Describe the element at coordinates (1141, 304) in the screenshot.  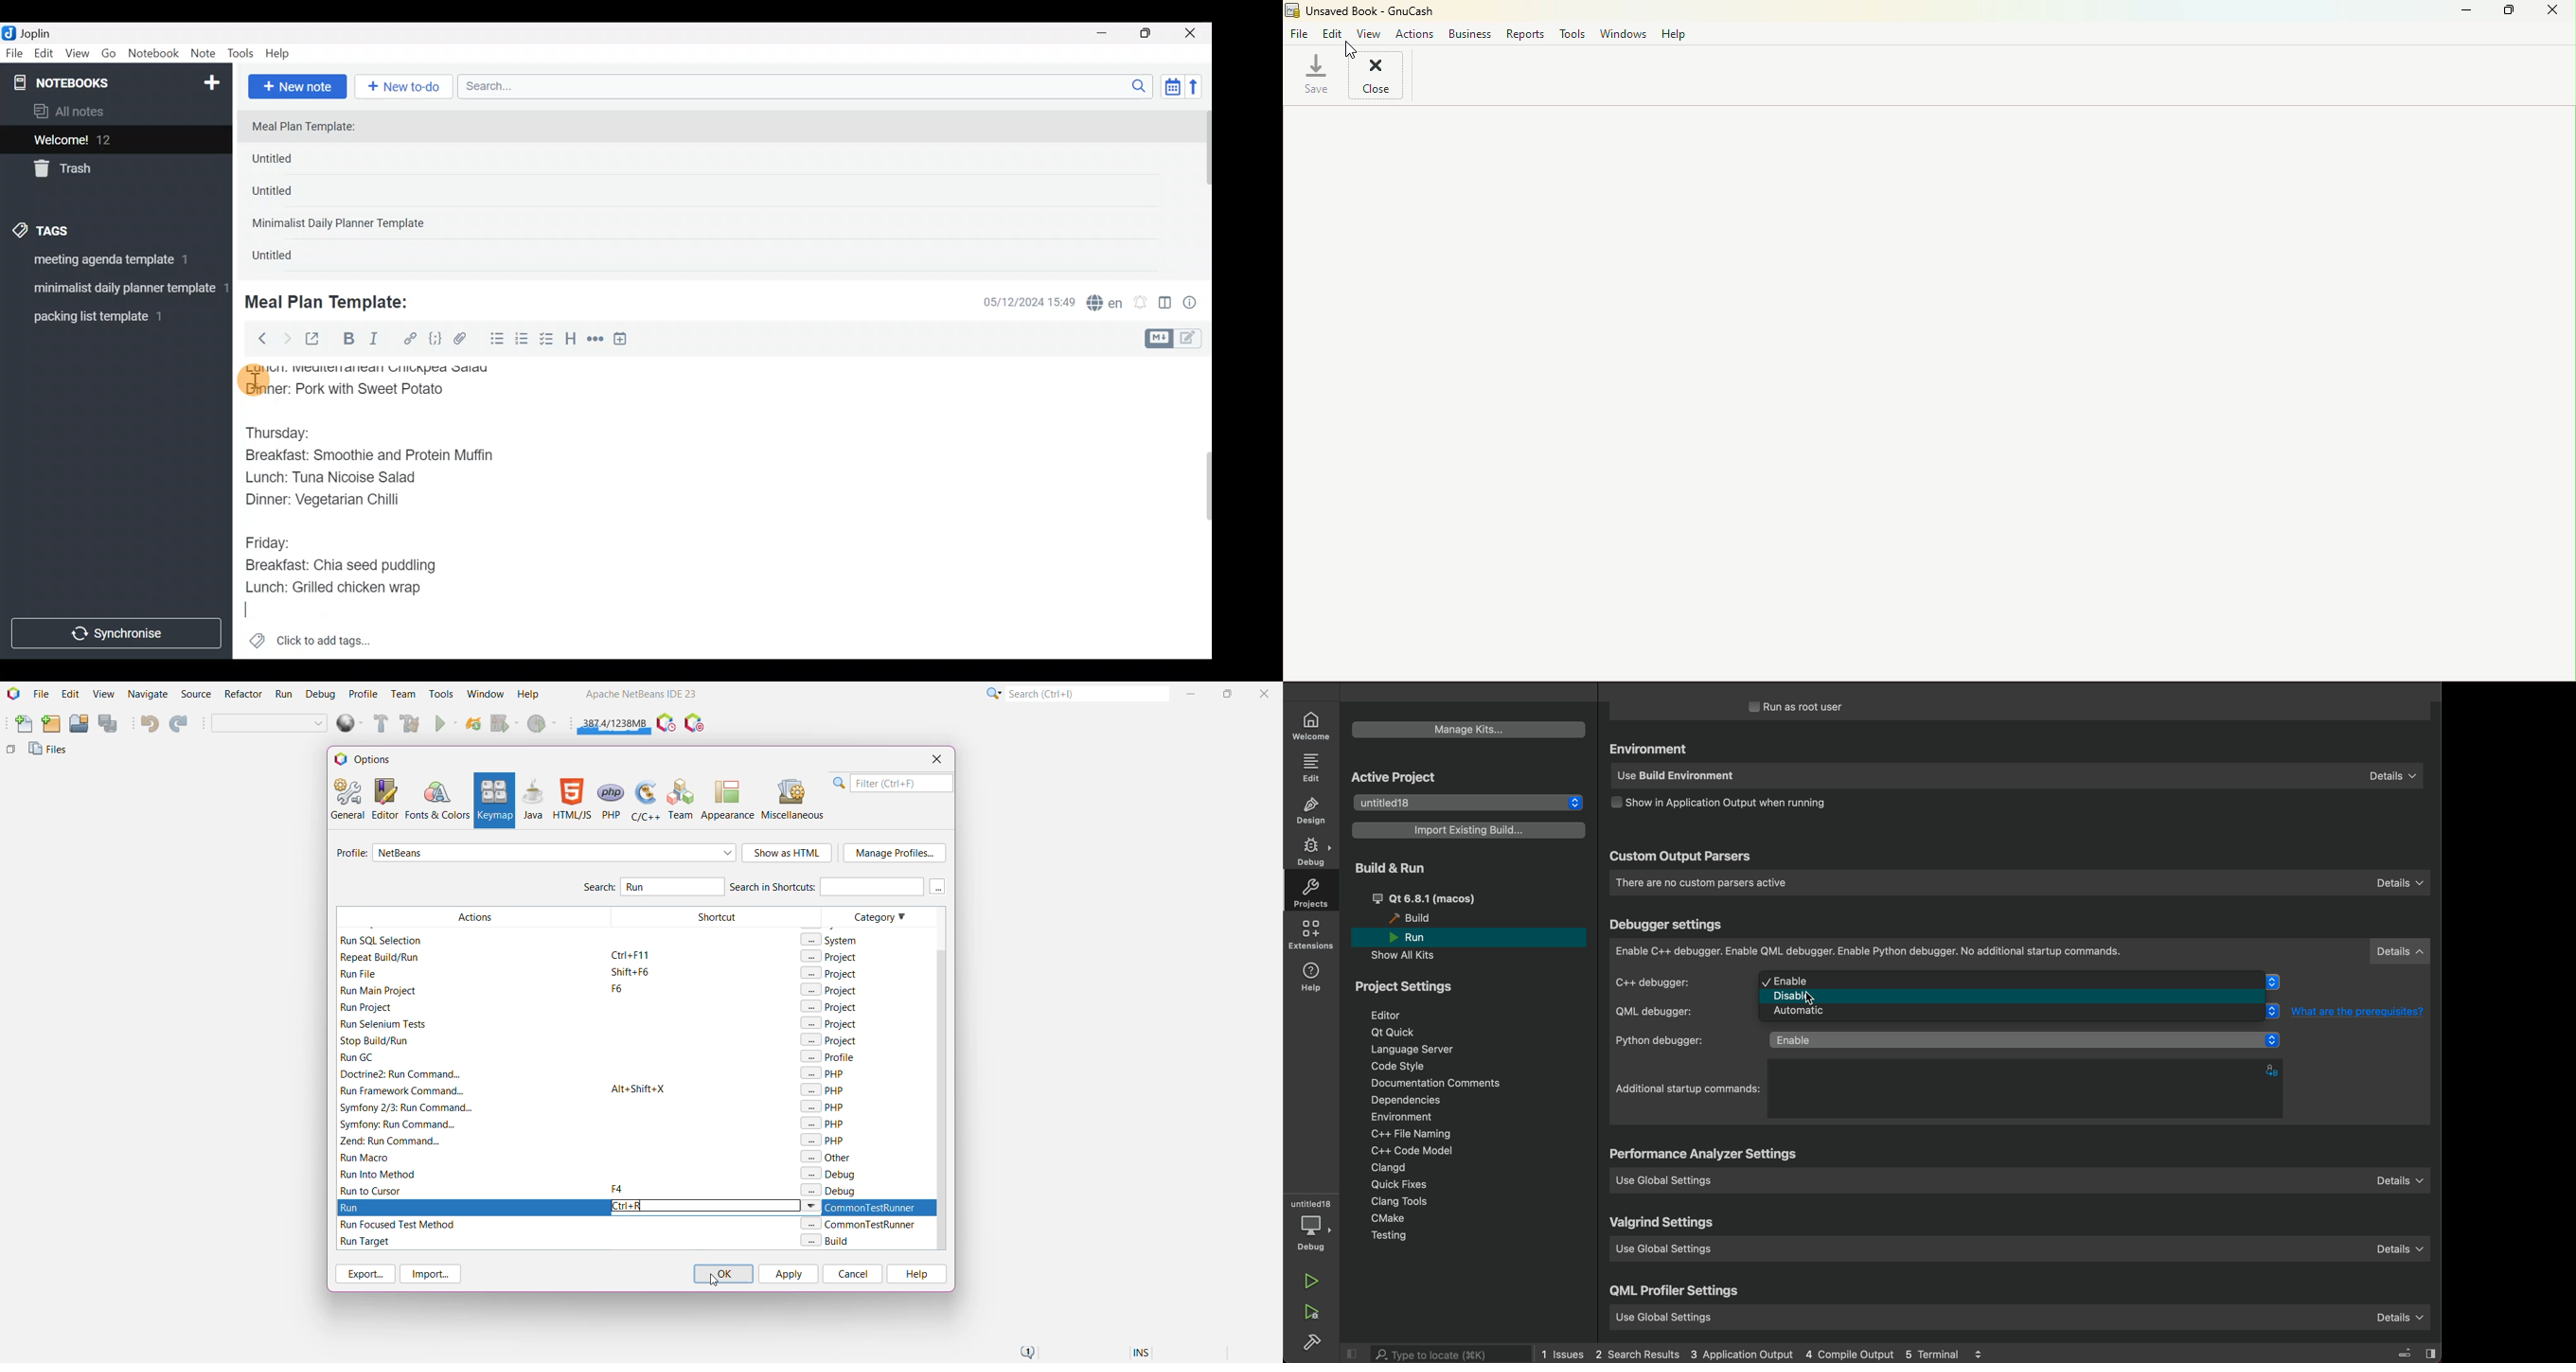
I see `Set alarm` at that location.